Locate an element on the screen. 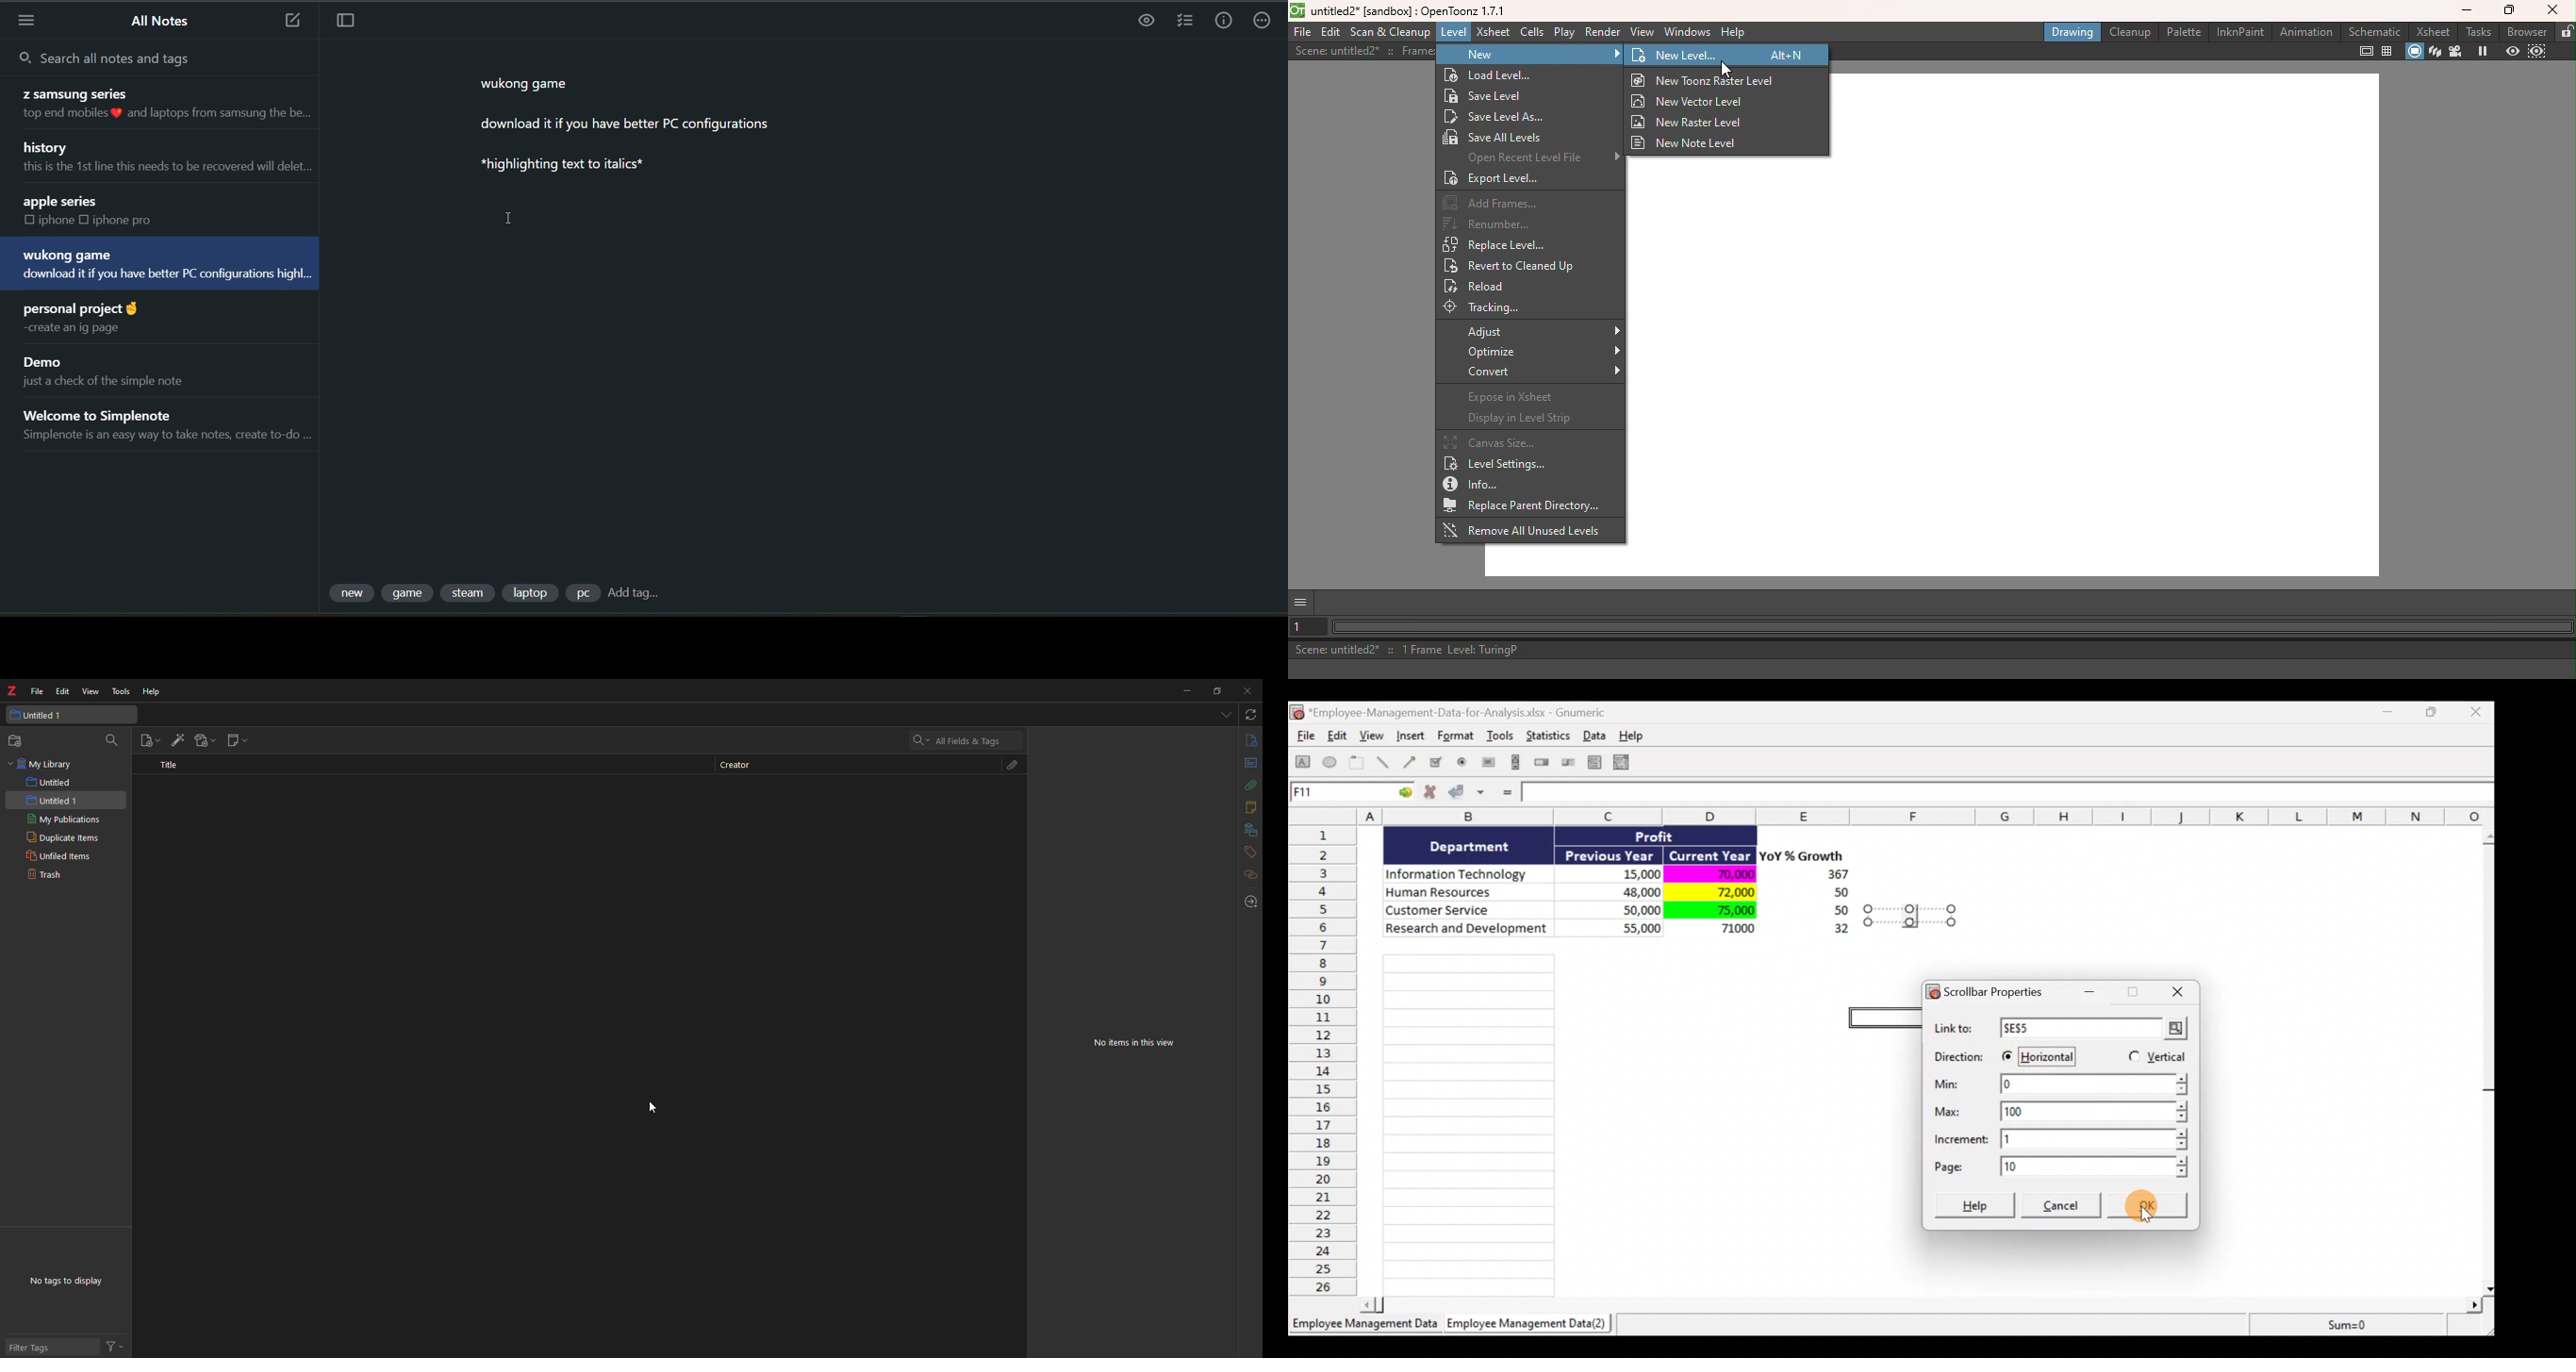 Image resolution: width=2576 pixels, height=1372 pixels. search all notes and tags is located at coordinates (137, 59).